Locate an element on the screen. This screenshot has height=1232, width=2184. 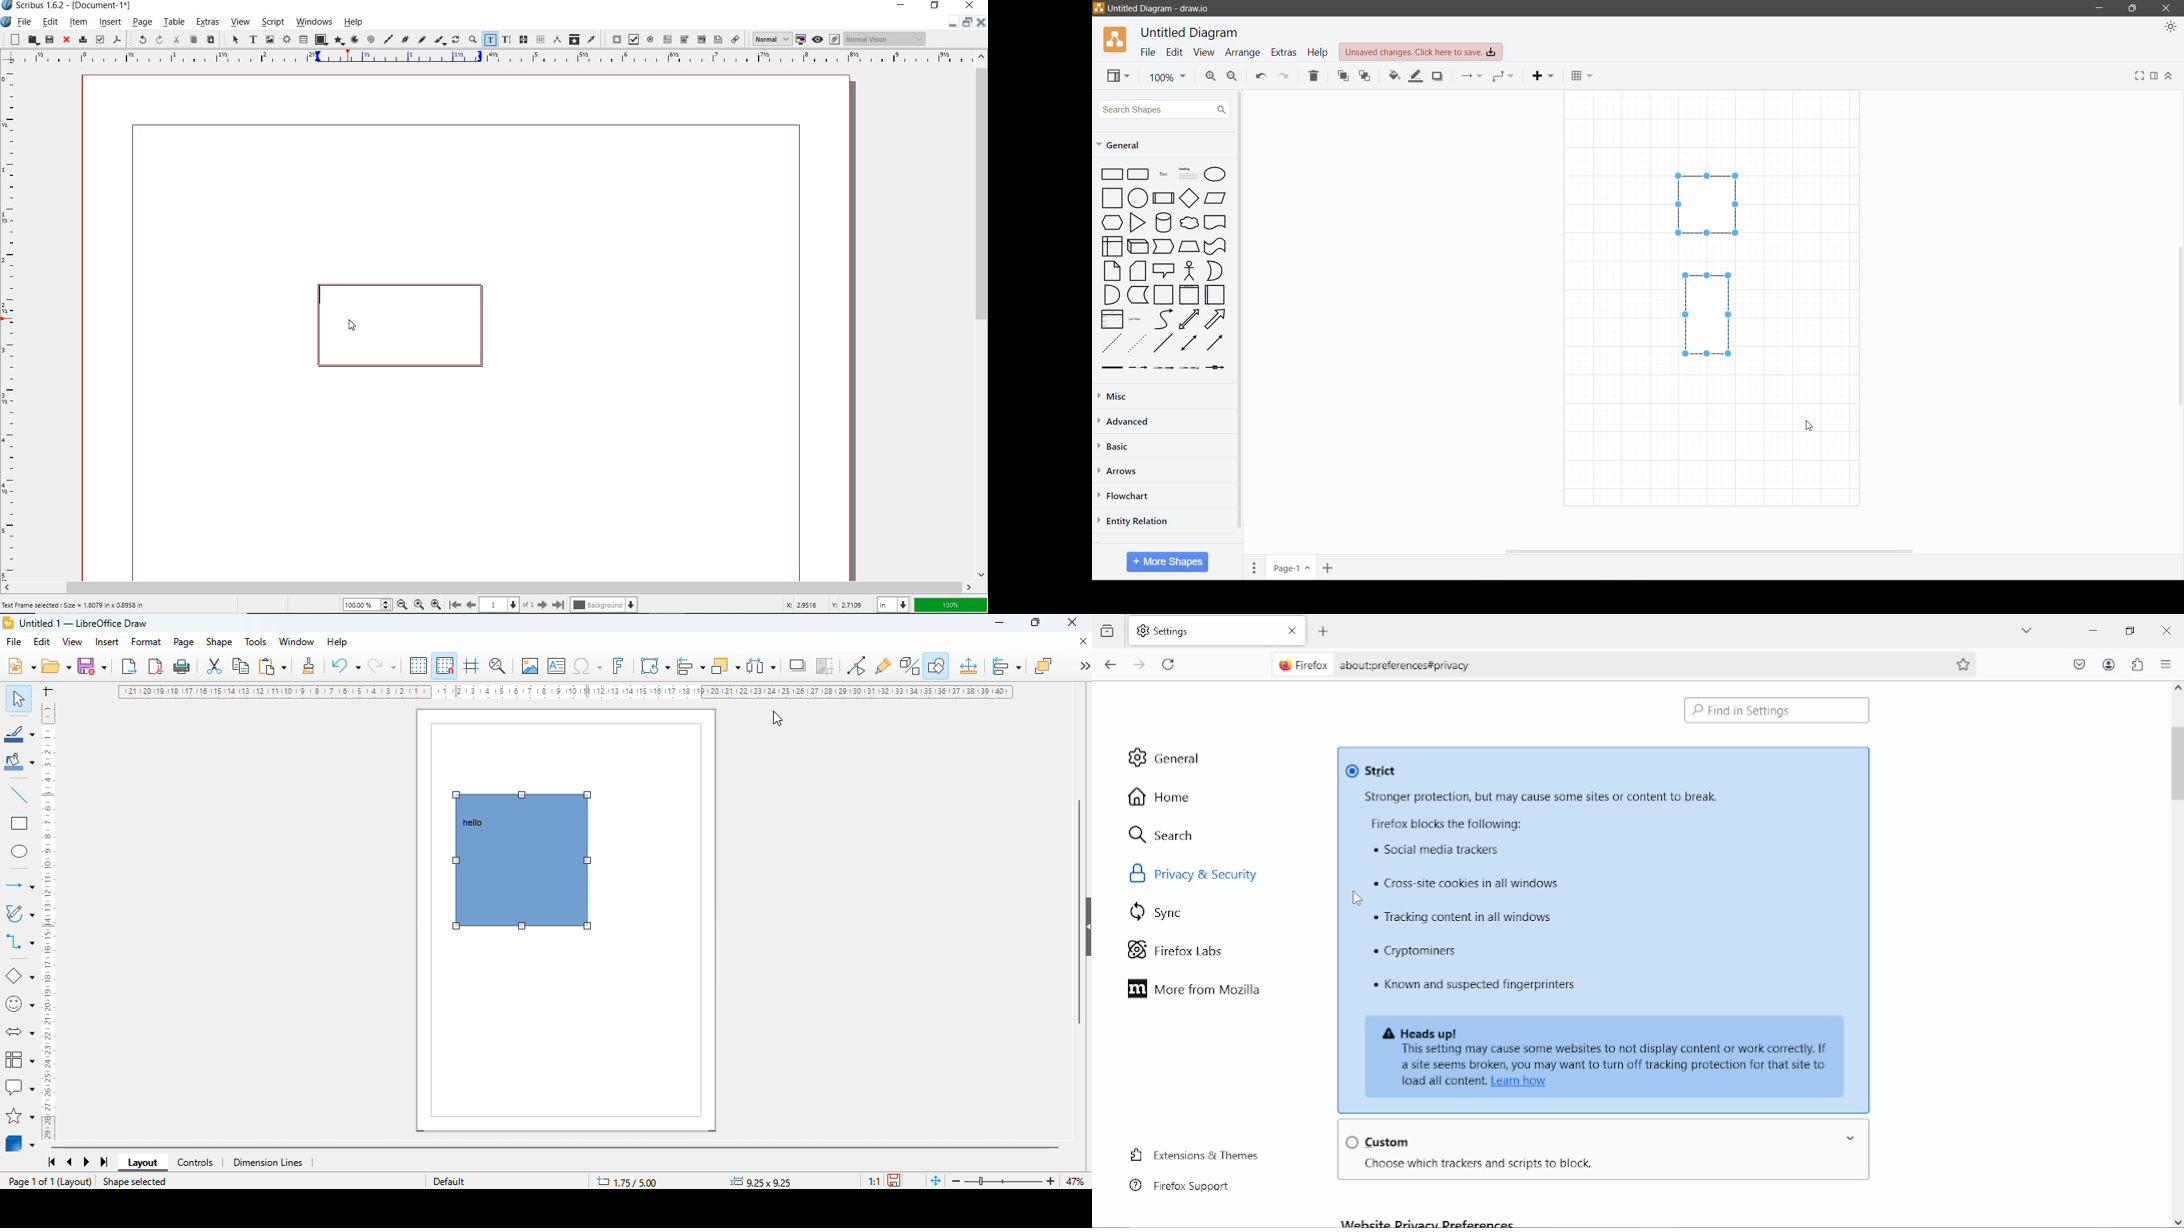
ellipse is located at coordinates (19, 852).